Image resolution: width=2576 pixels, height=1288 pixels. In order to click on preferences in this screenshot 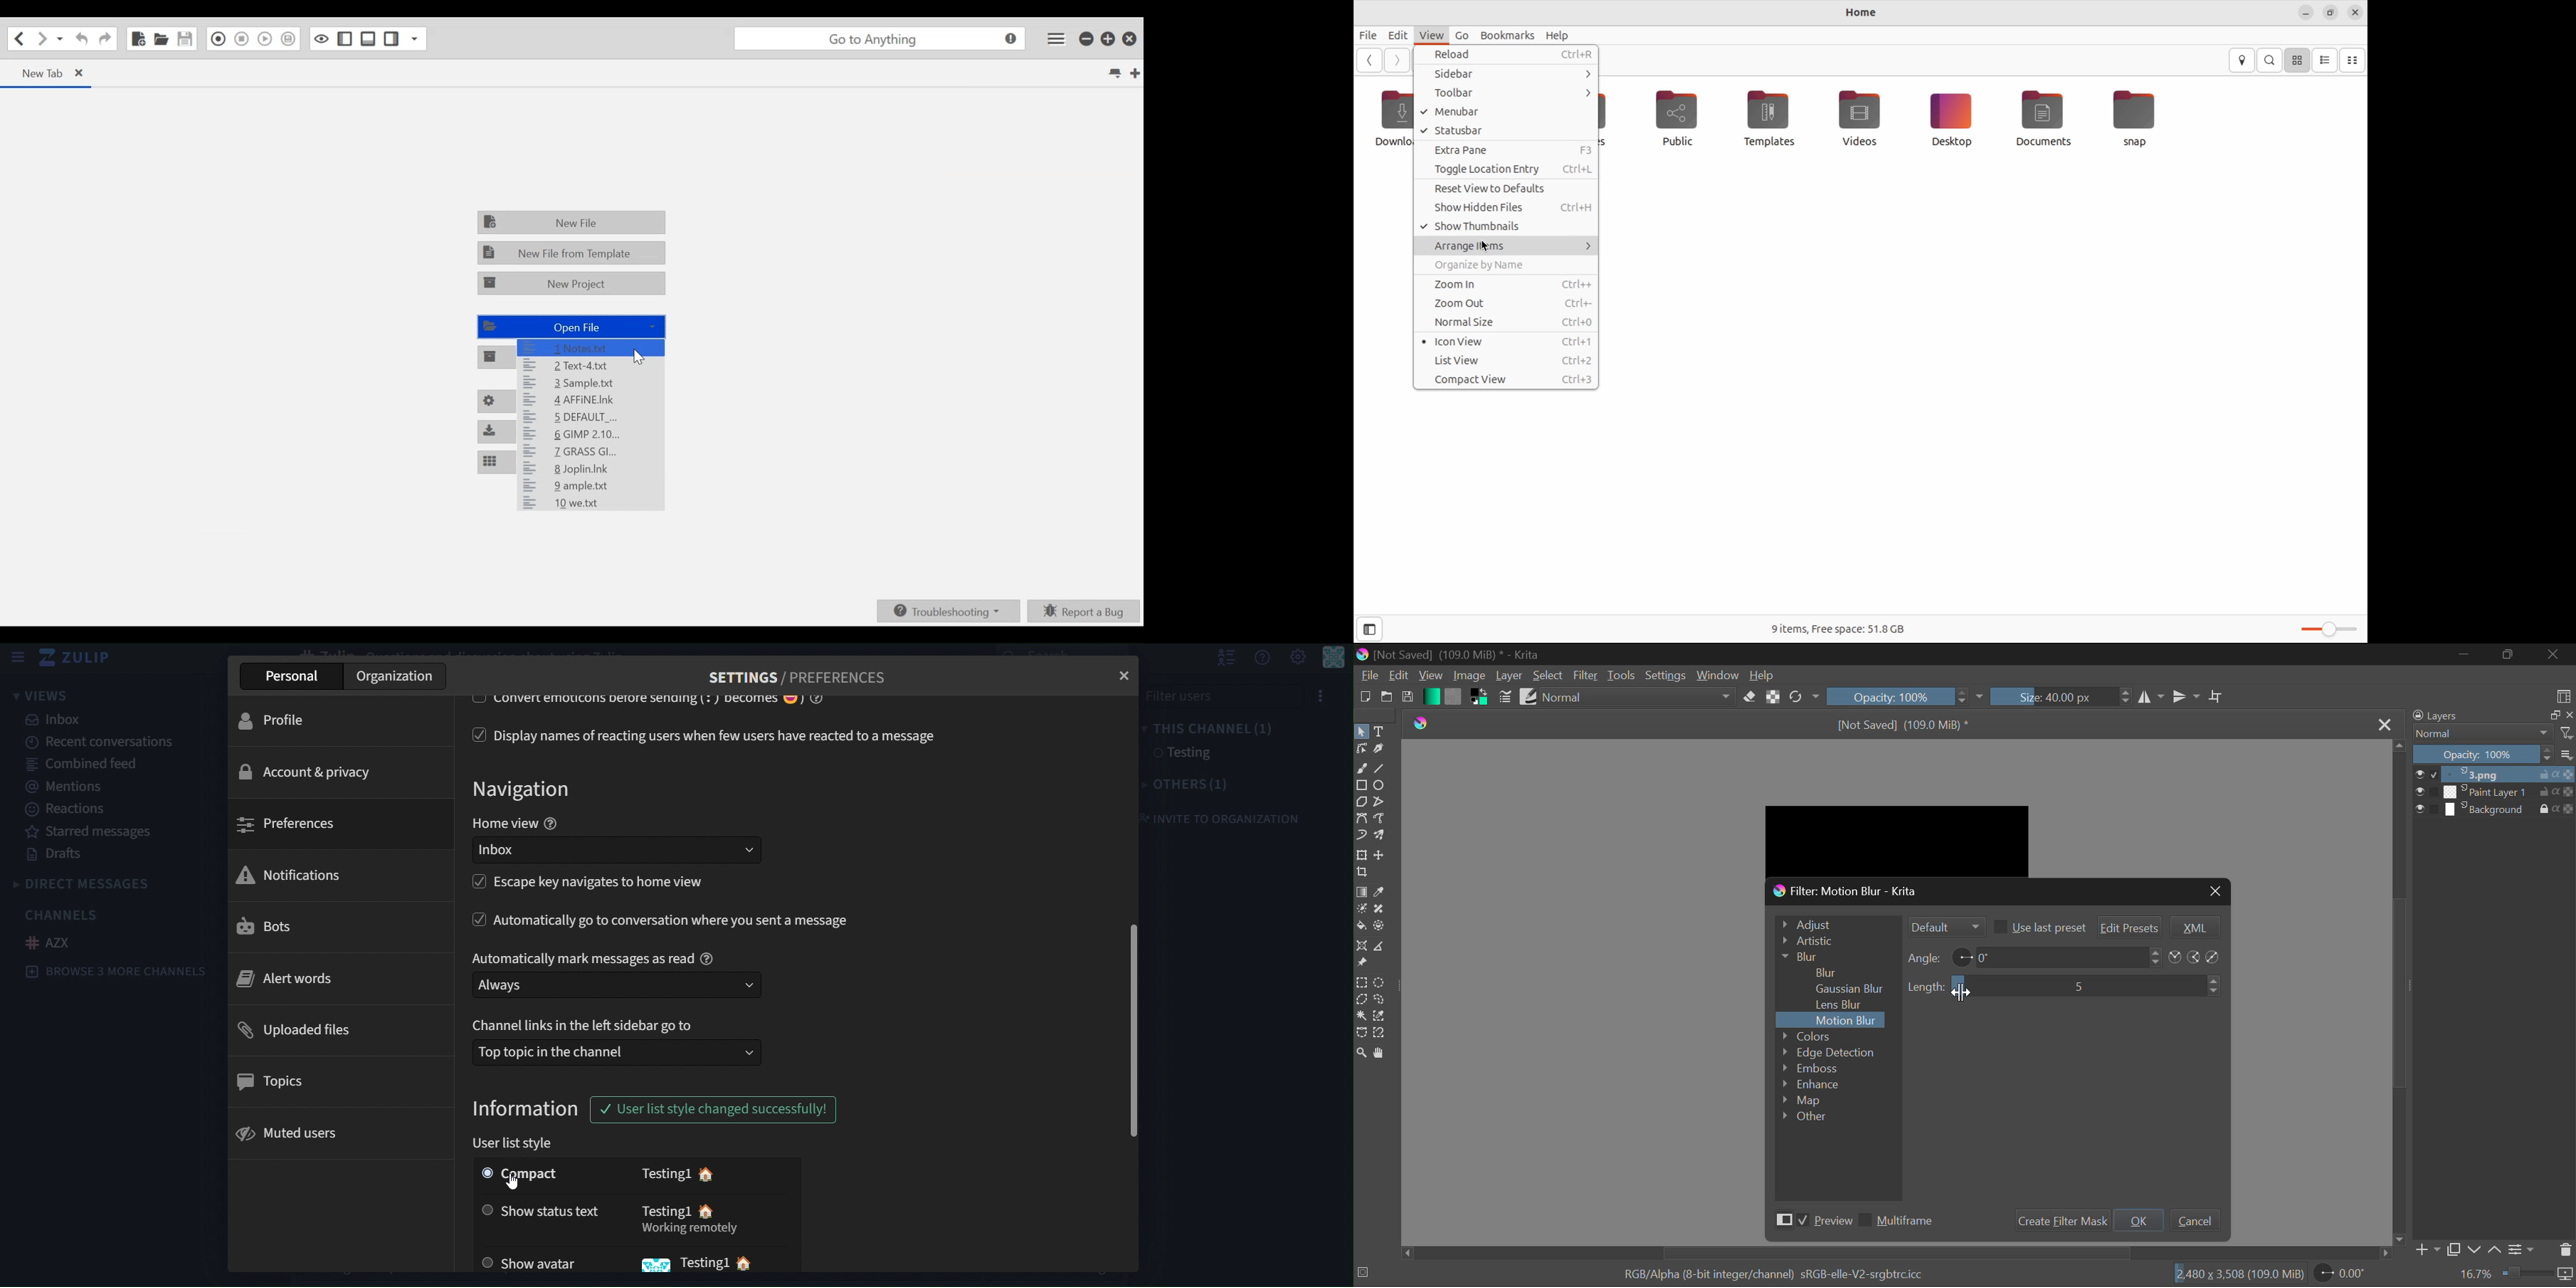, I will do `click(290, 826)`.